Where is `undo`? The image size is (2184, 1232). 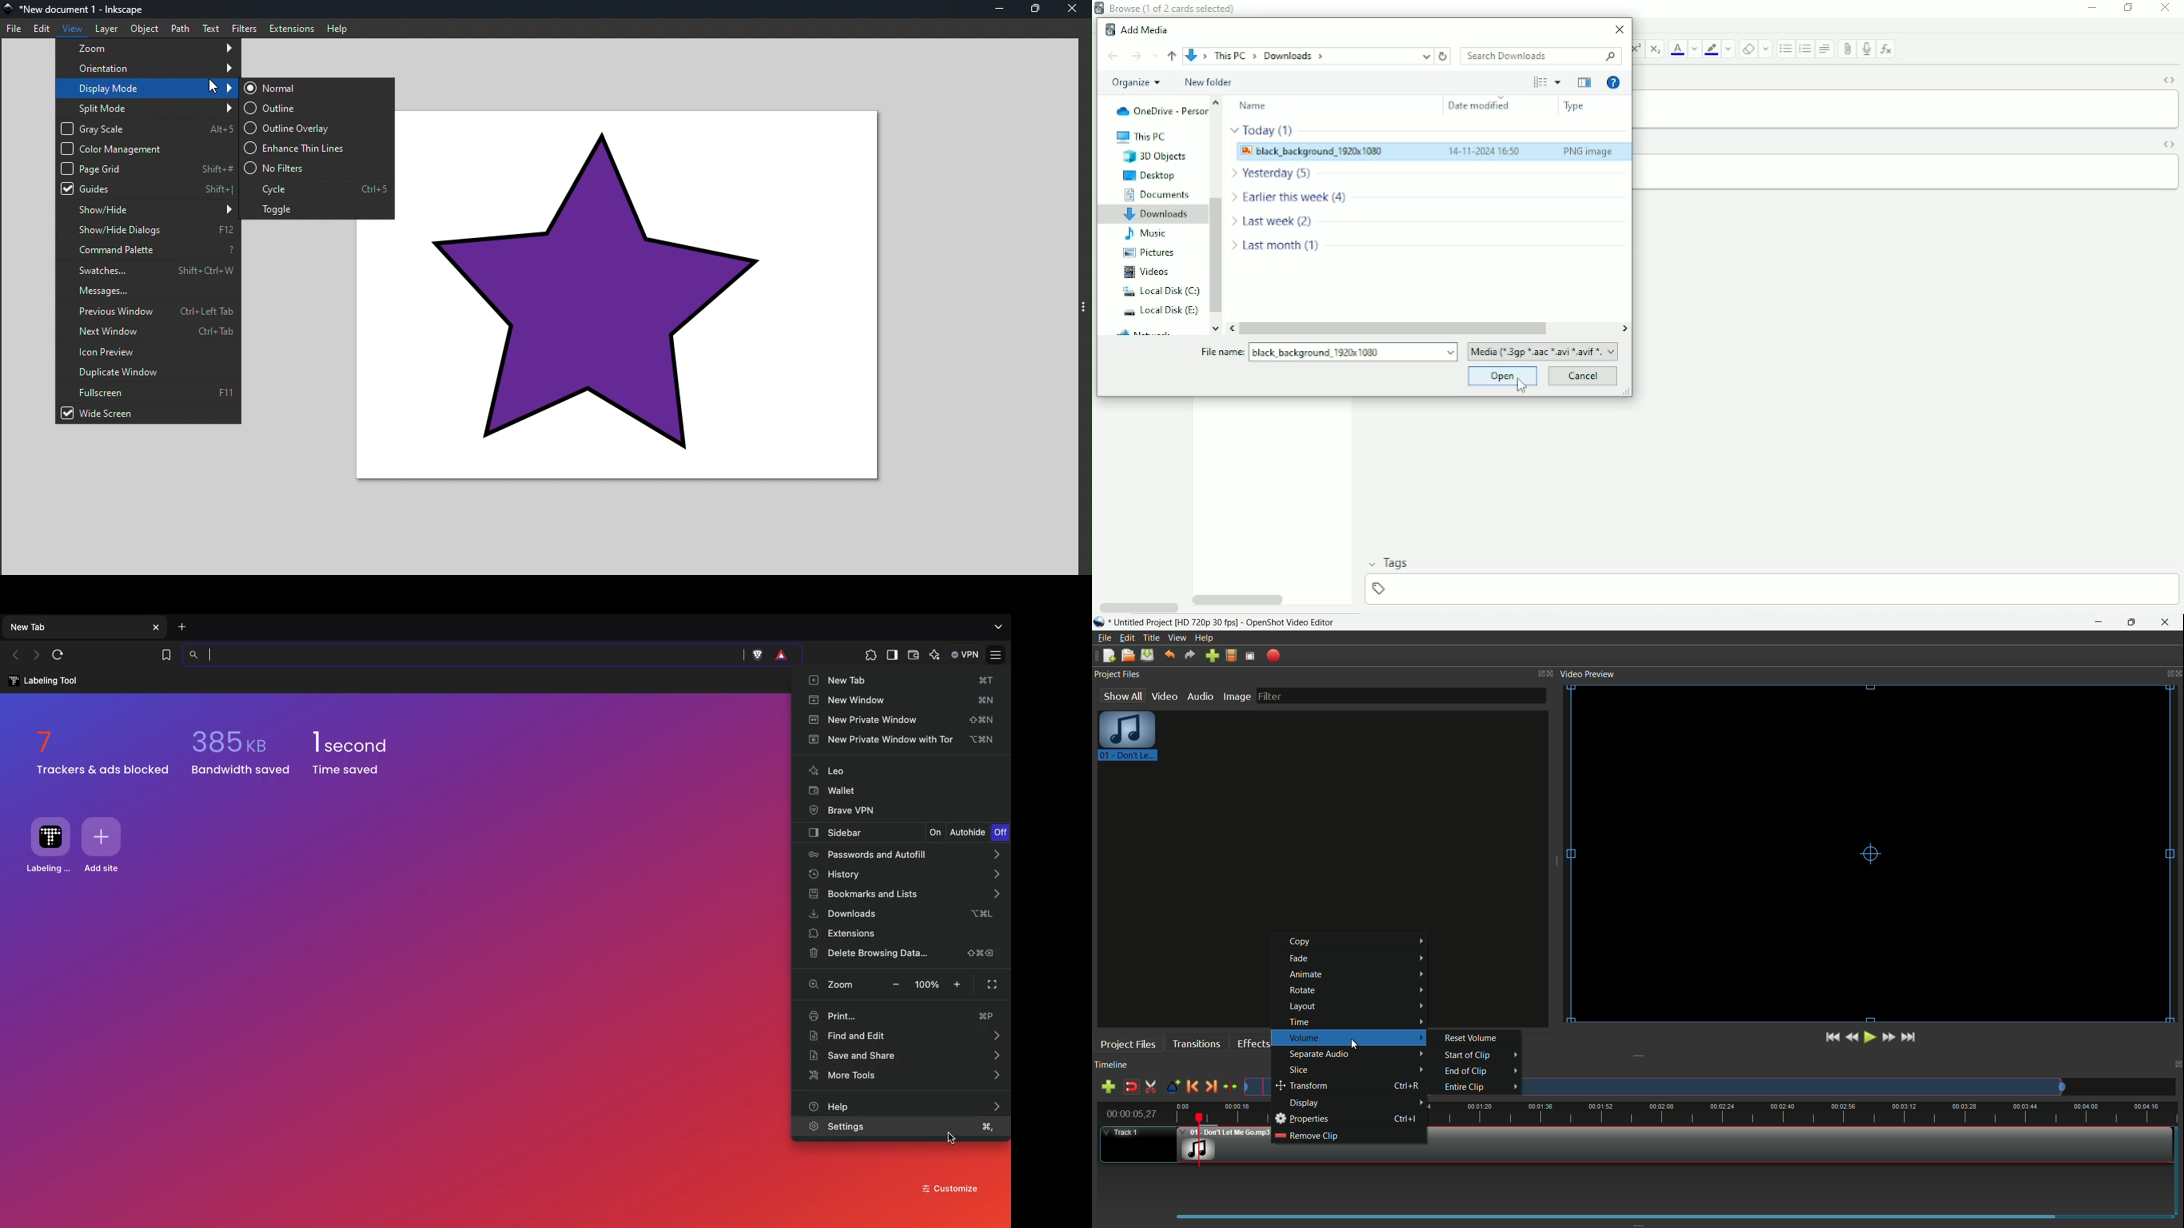
undo is located at coordinates (1170, 656).